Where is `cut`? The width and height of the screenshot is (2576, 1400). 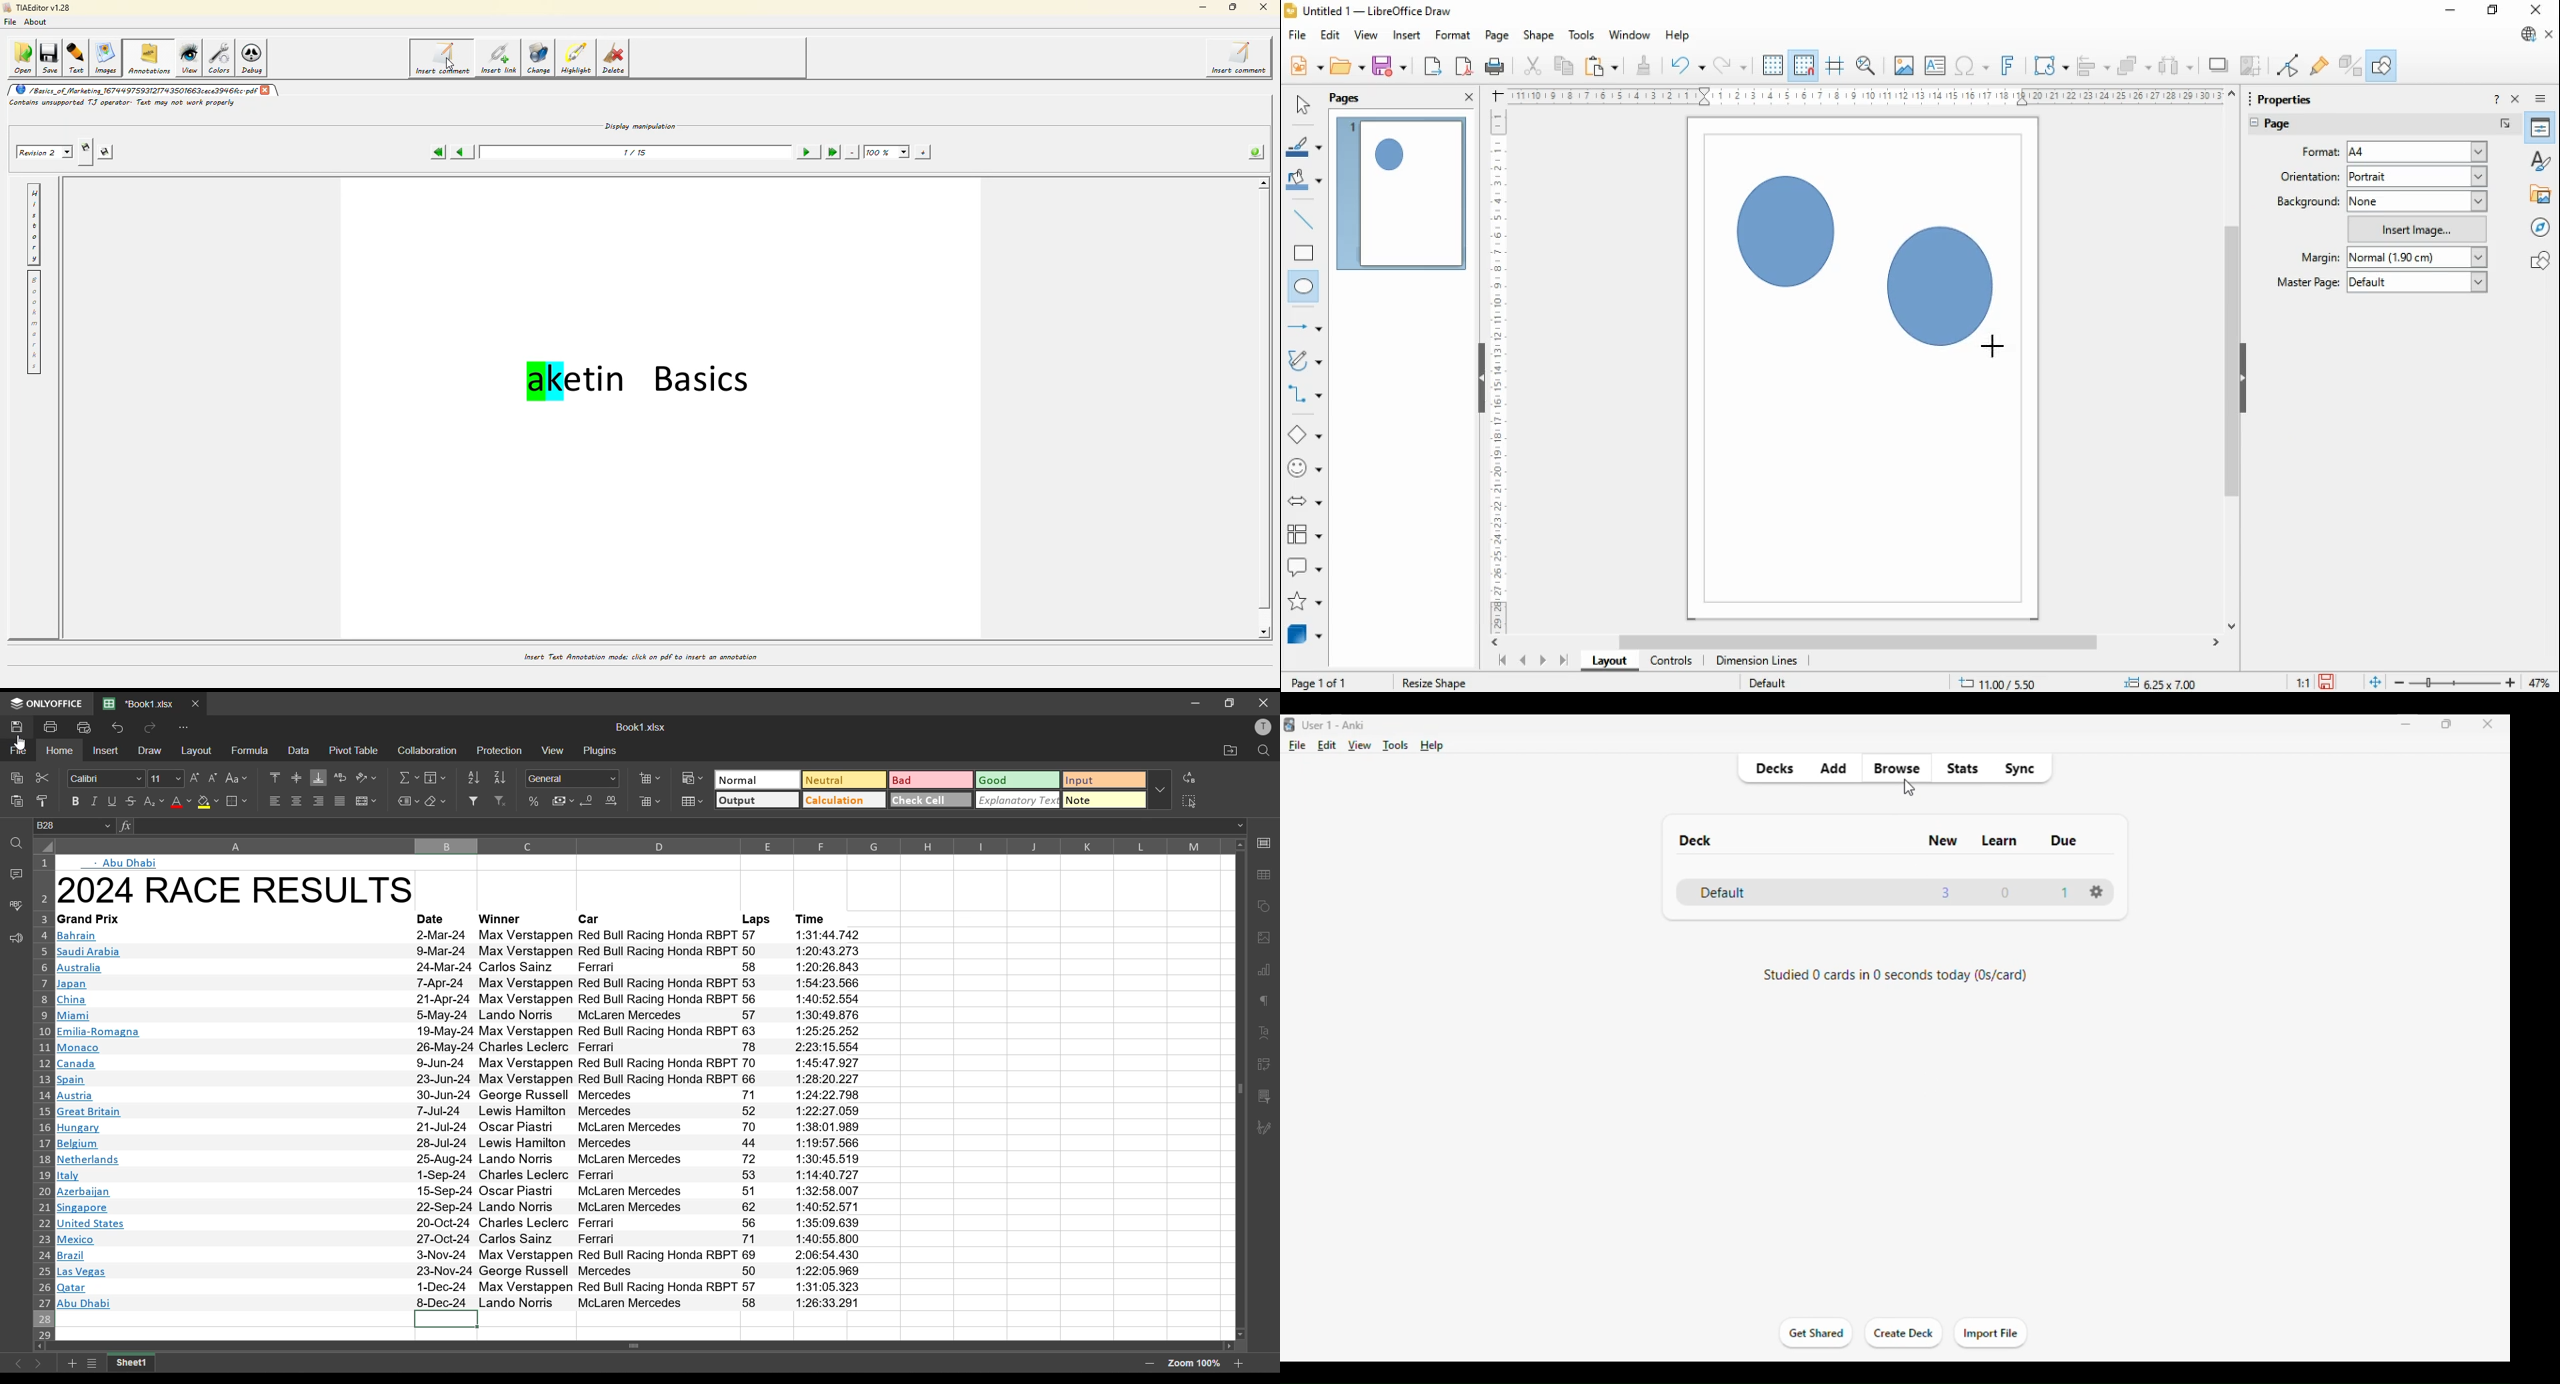
cut is located at coordinates (1532, 65).